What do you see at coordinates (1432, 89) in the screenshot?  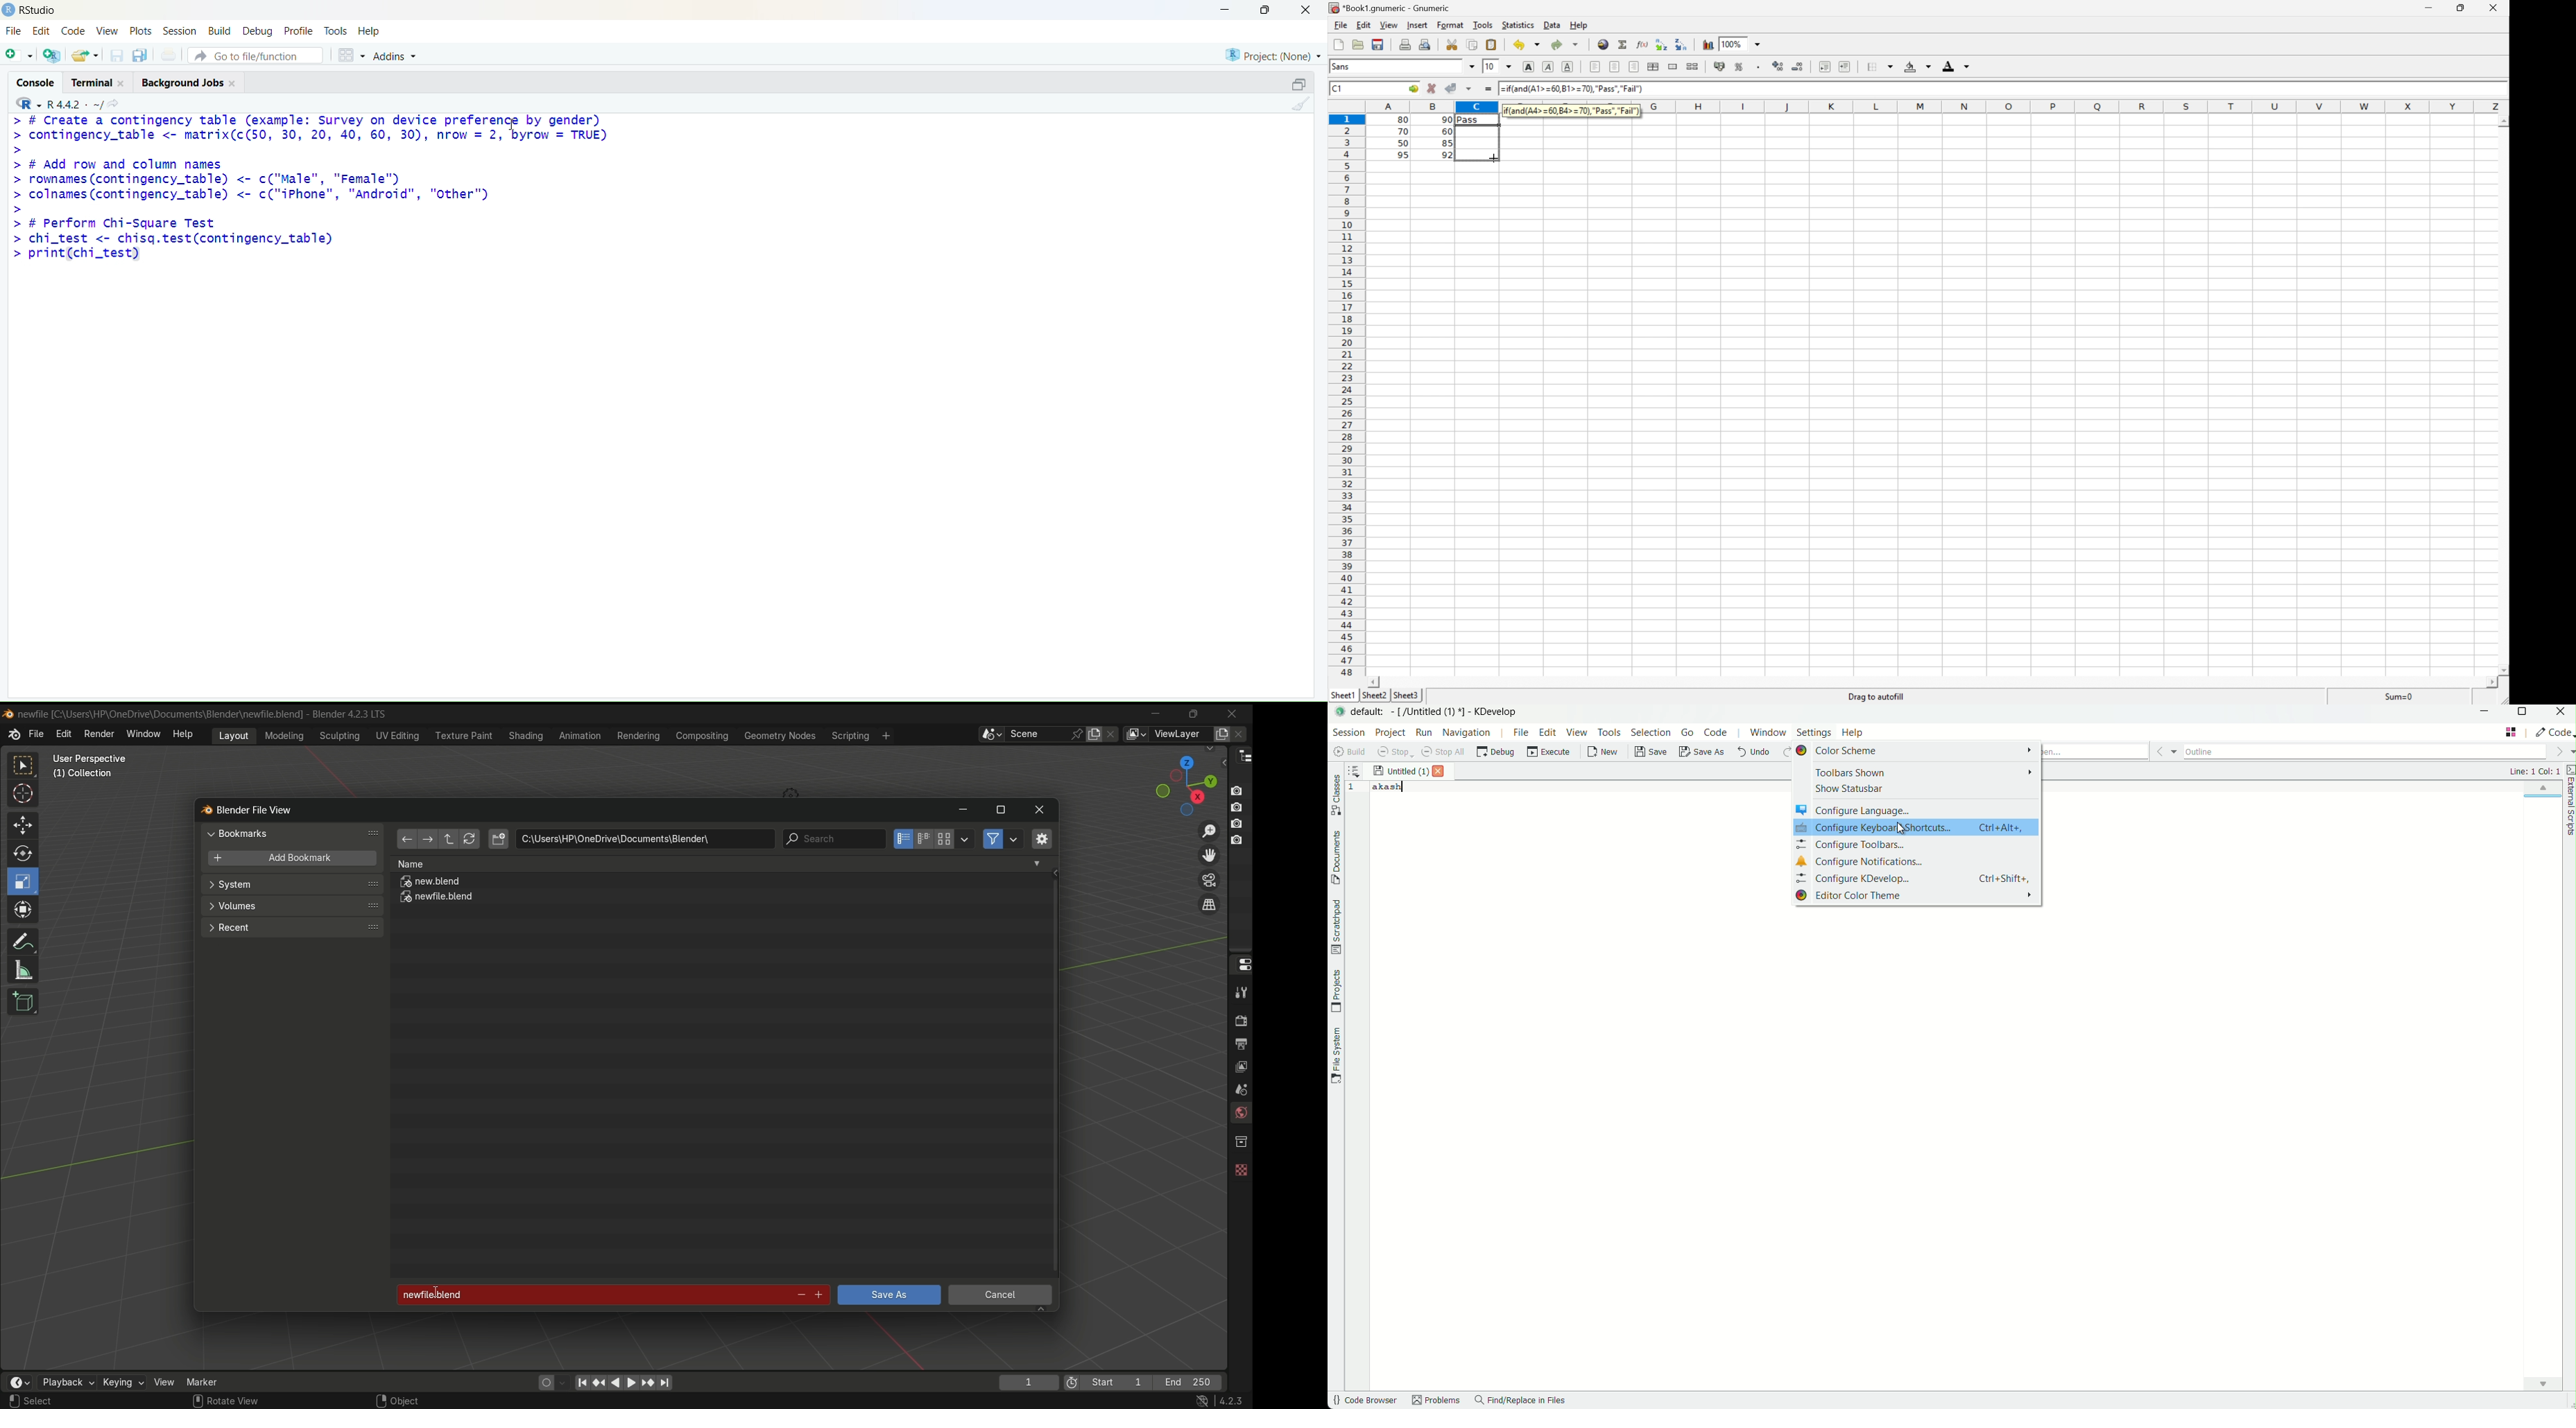 I see `Cancel changes` at bounding box center [1432, 89].